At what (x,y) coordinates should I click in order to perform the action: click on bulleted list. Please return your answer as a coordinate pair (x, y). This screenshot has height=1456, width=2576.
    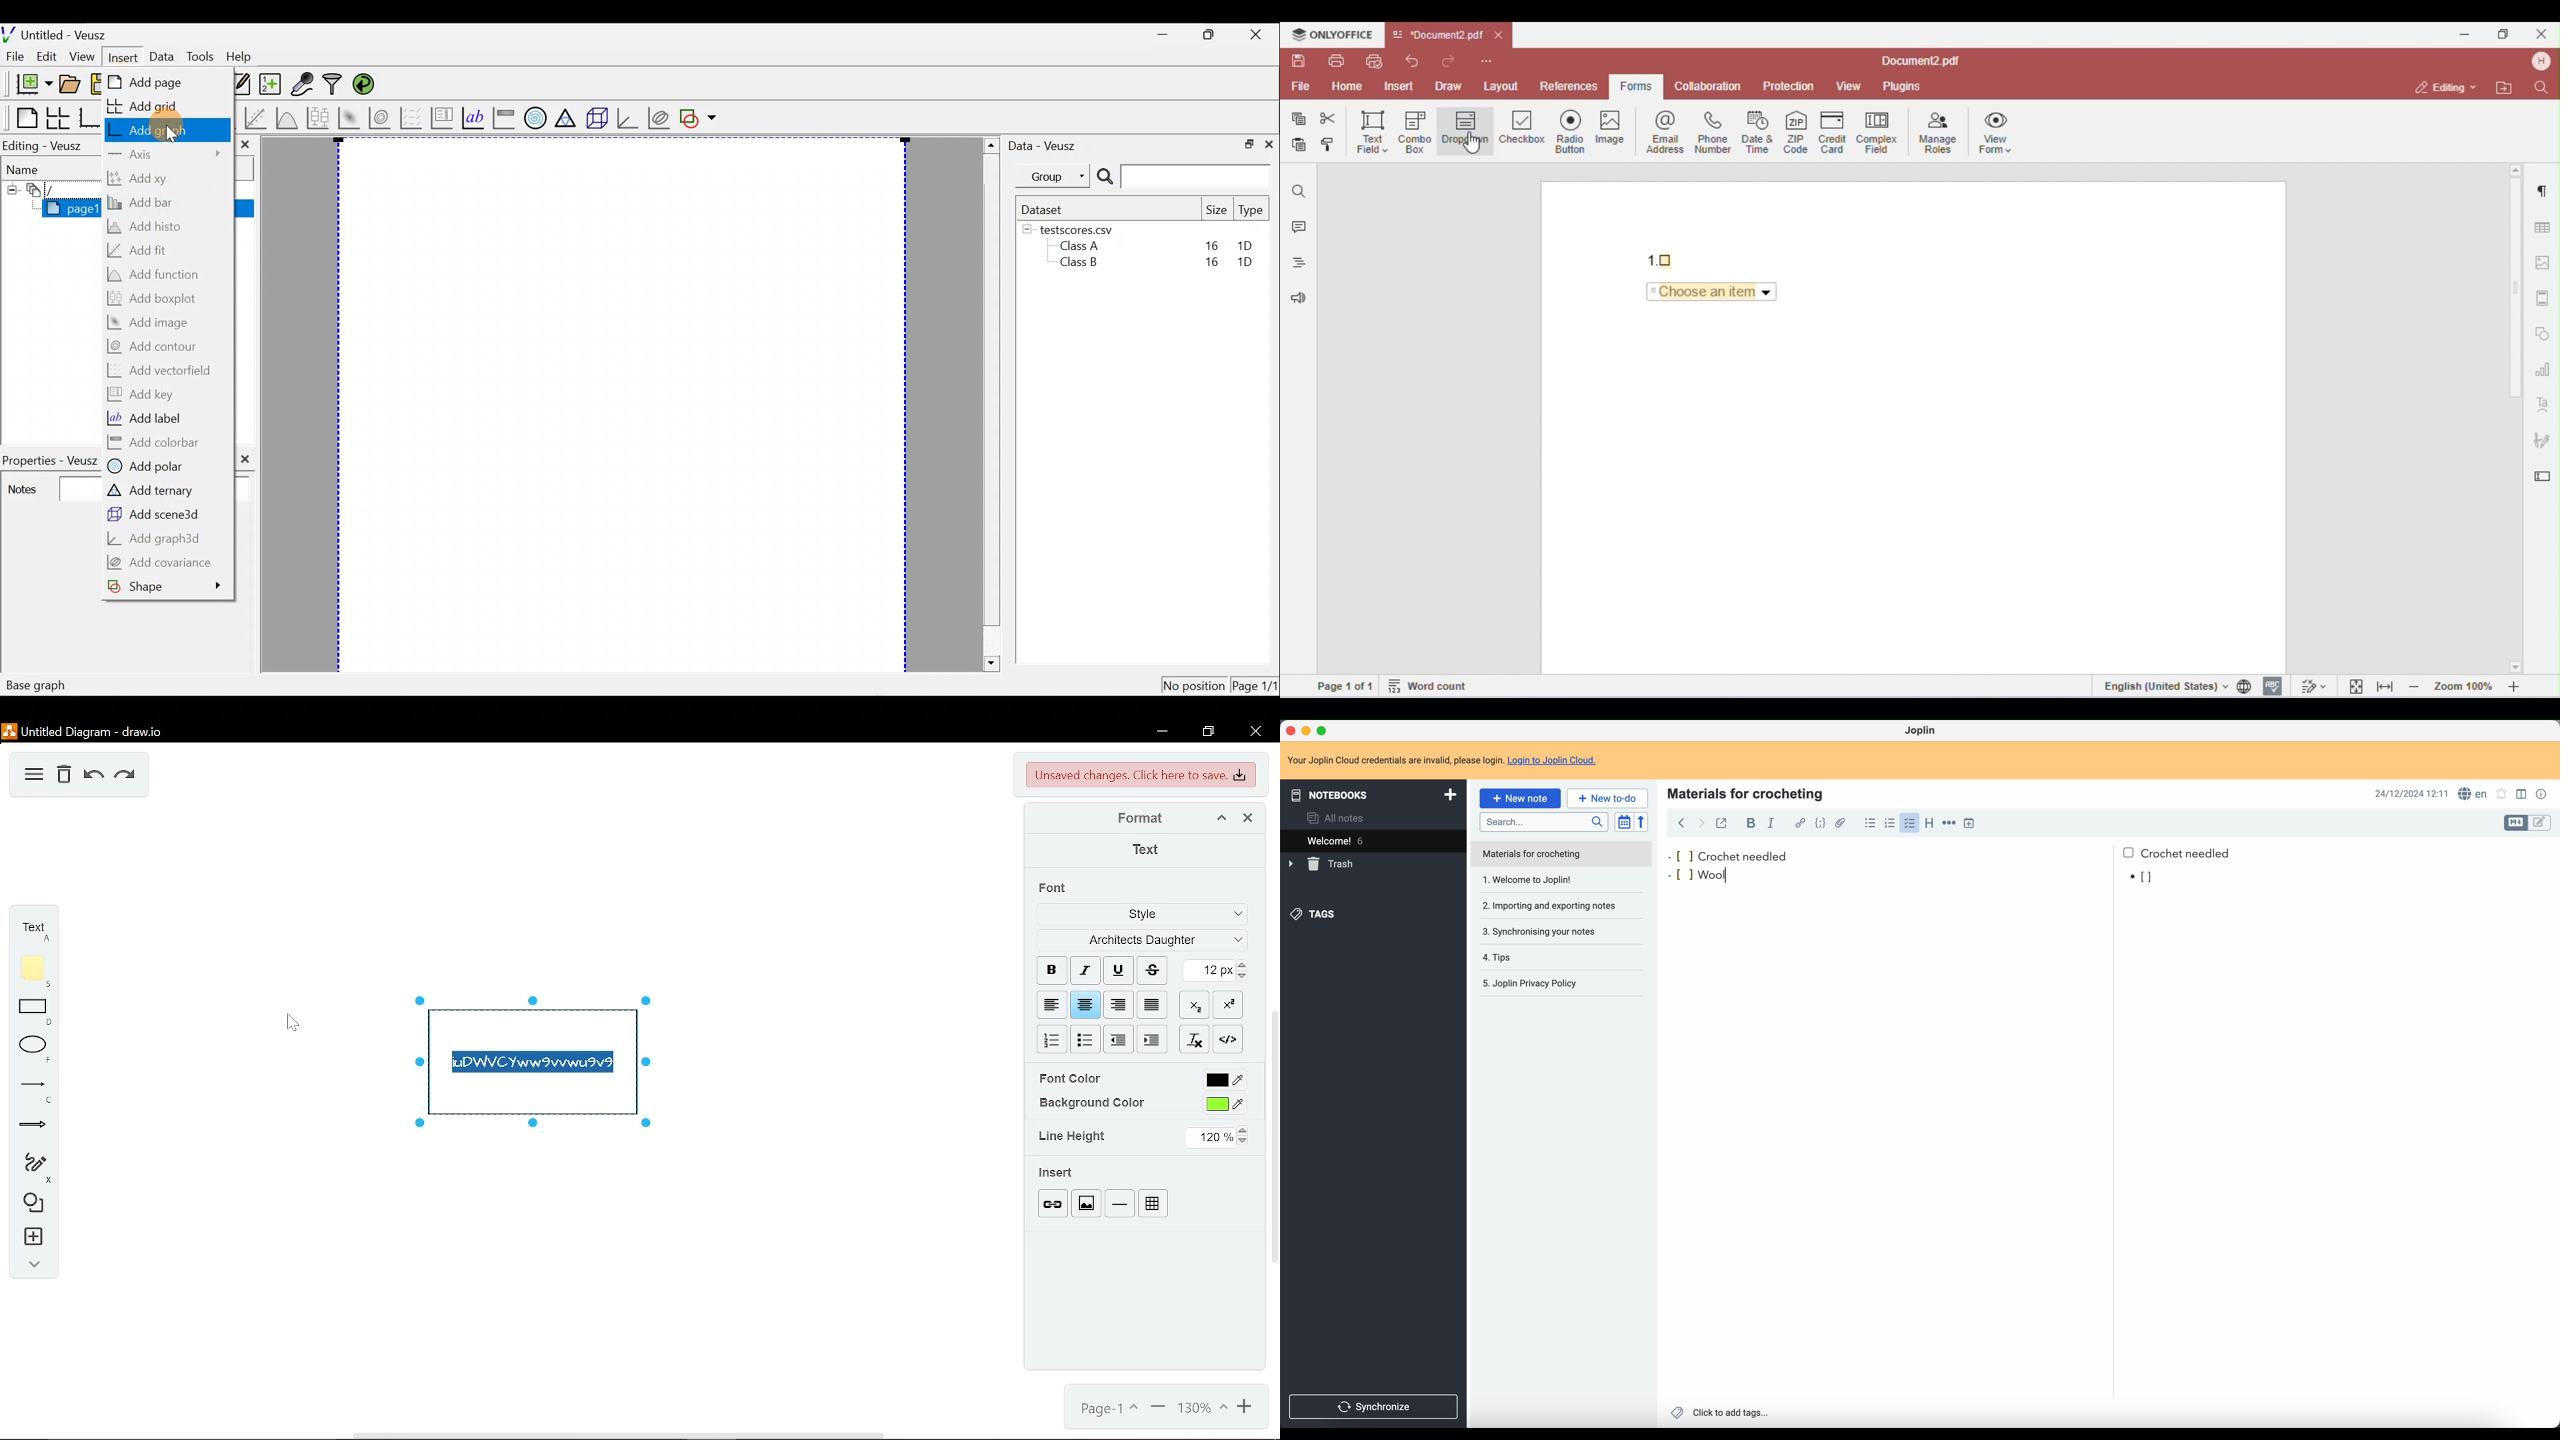
    Looking at the image, I should click on (1869, 823).